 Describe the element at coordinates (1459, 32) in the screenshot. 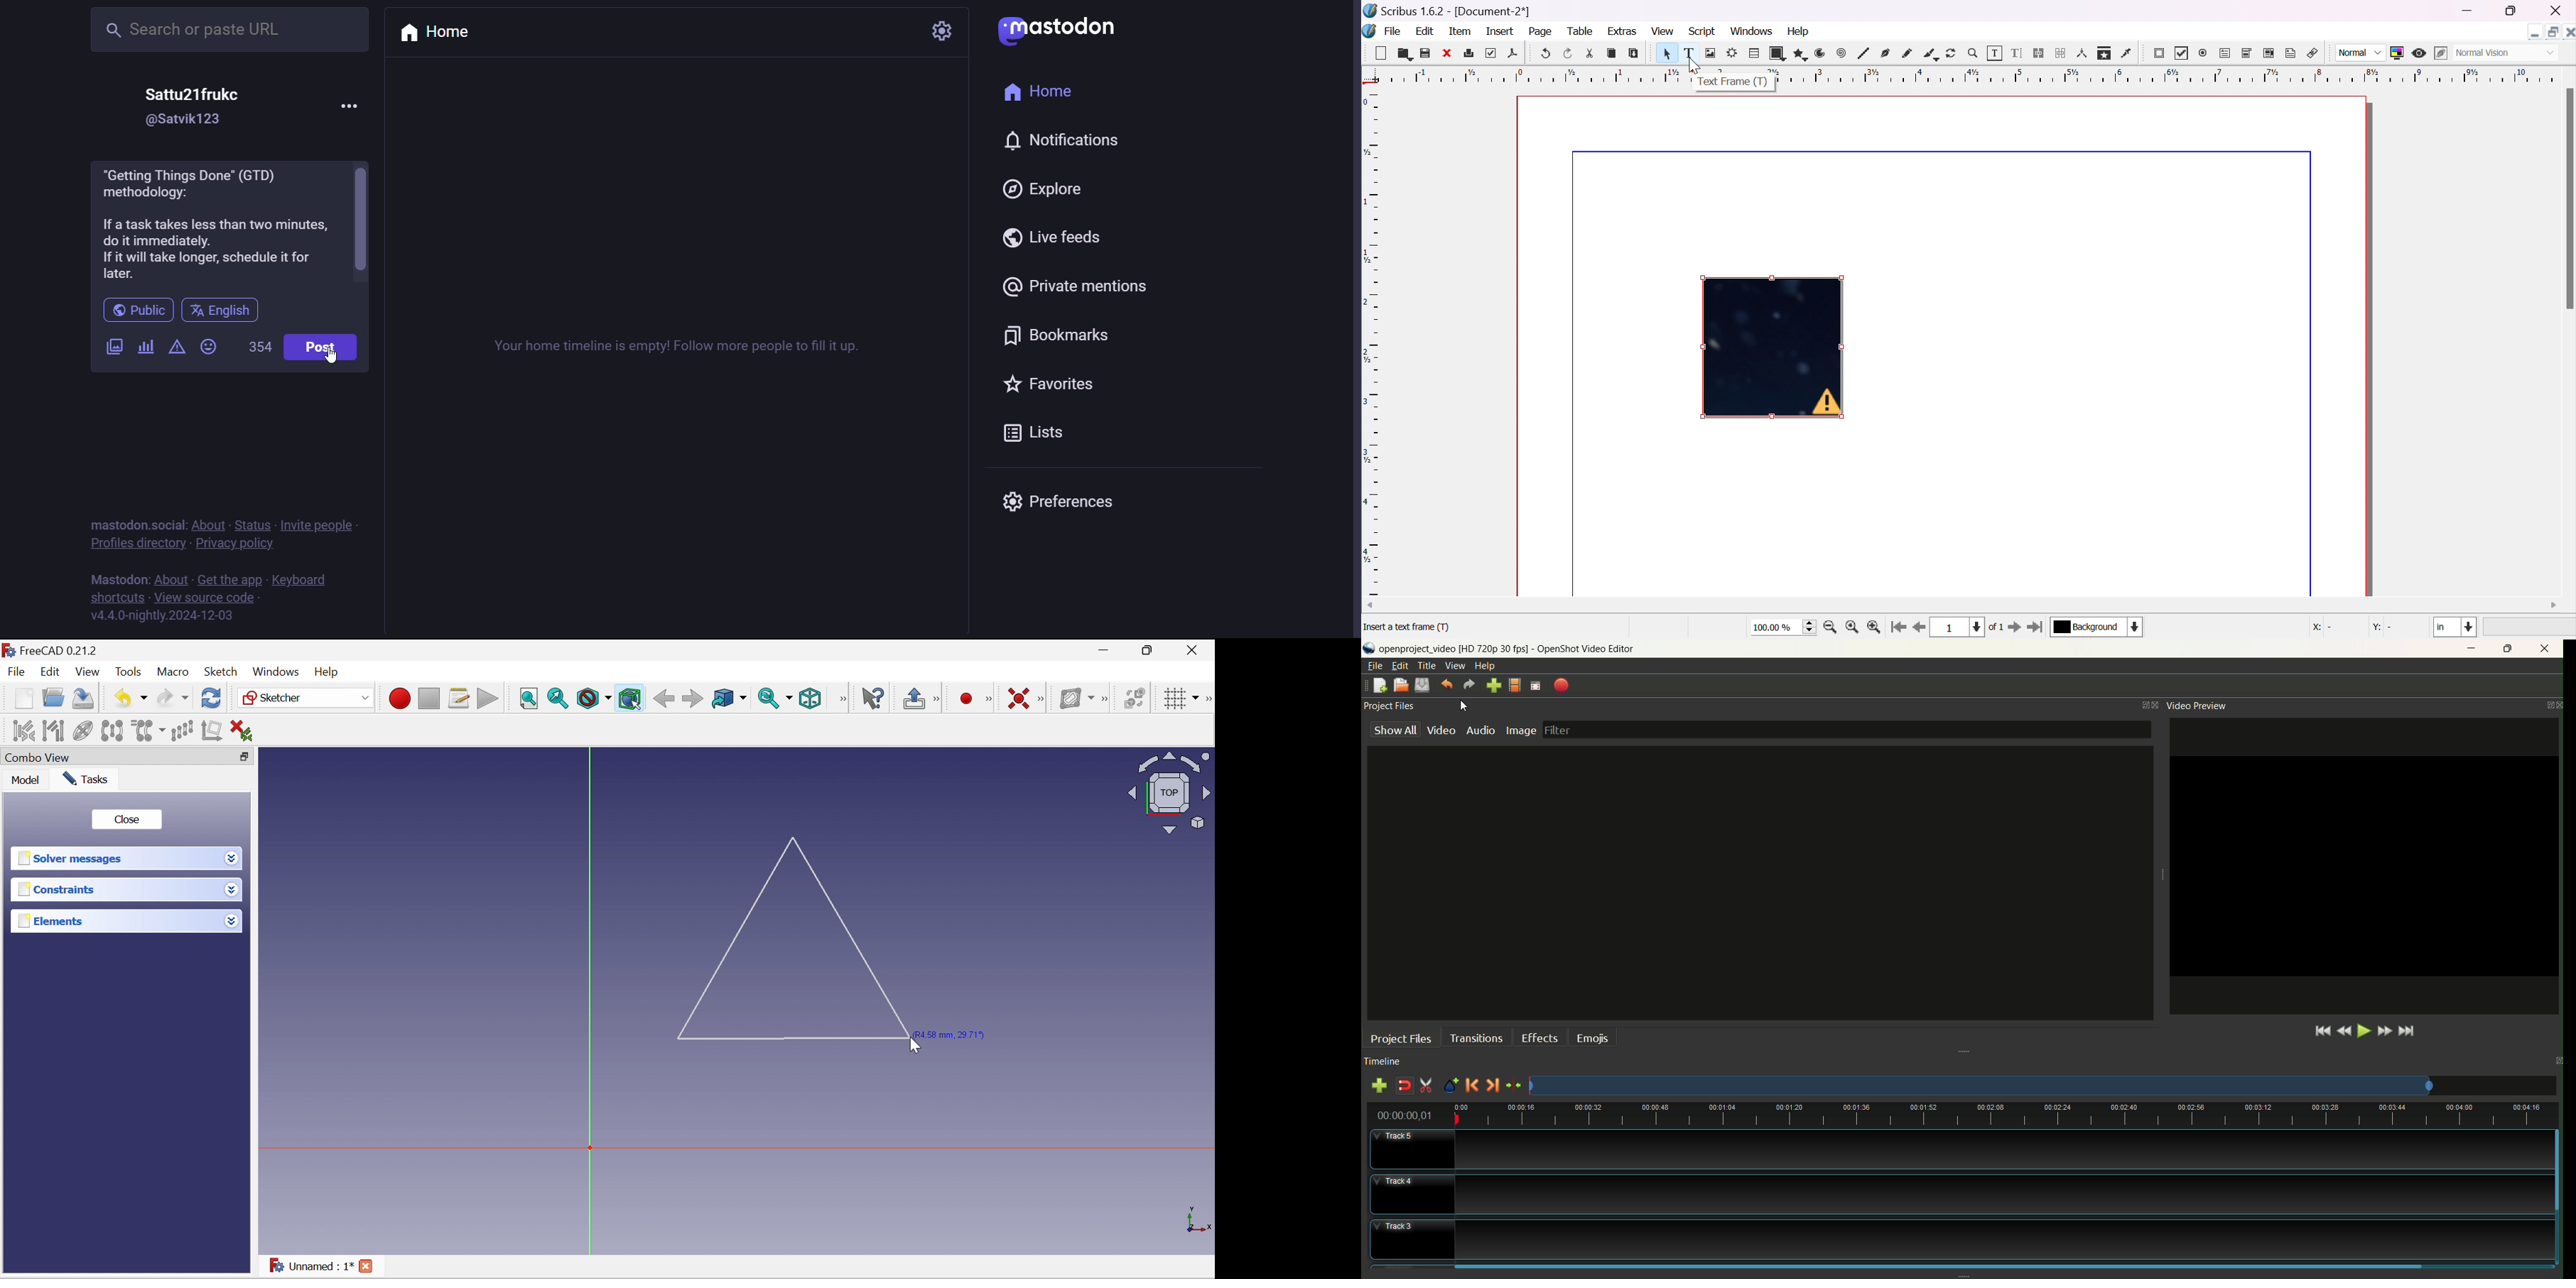

I see `item` at that location.